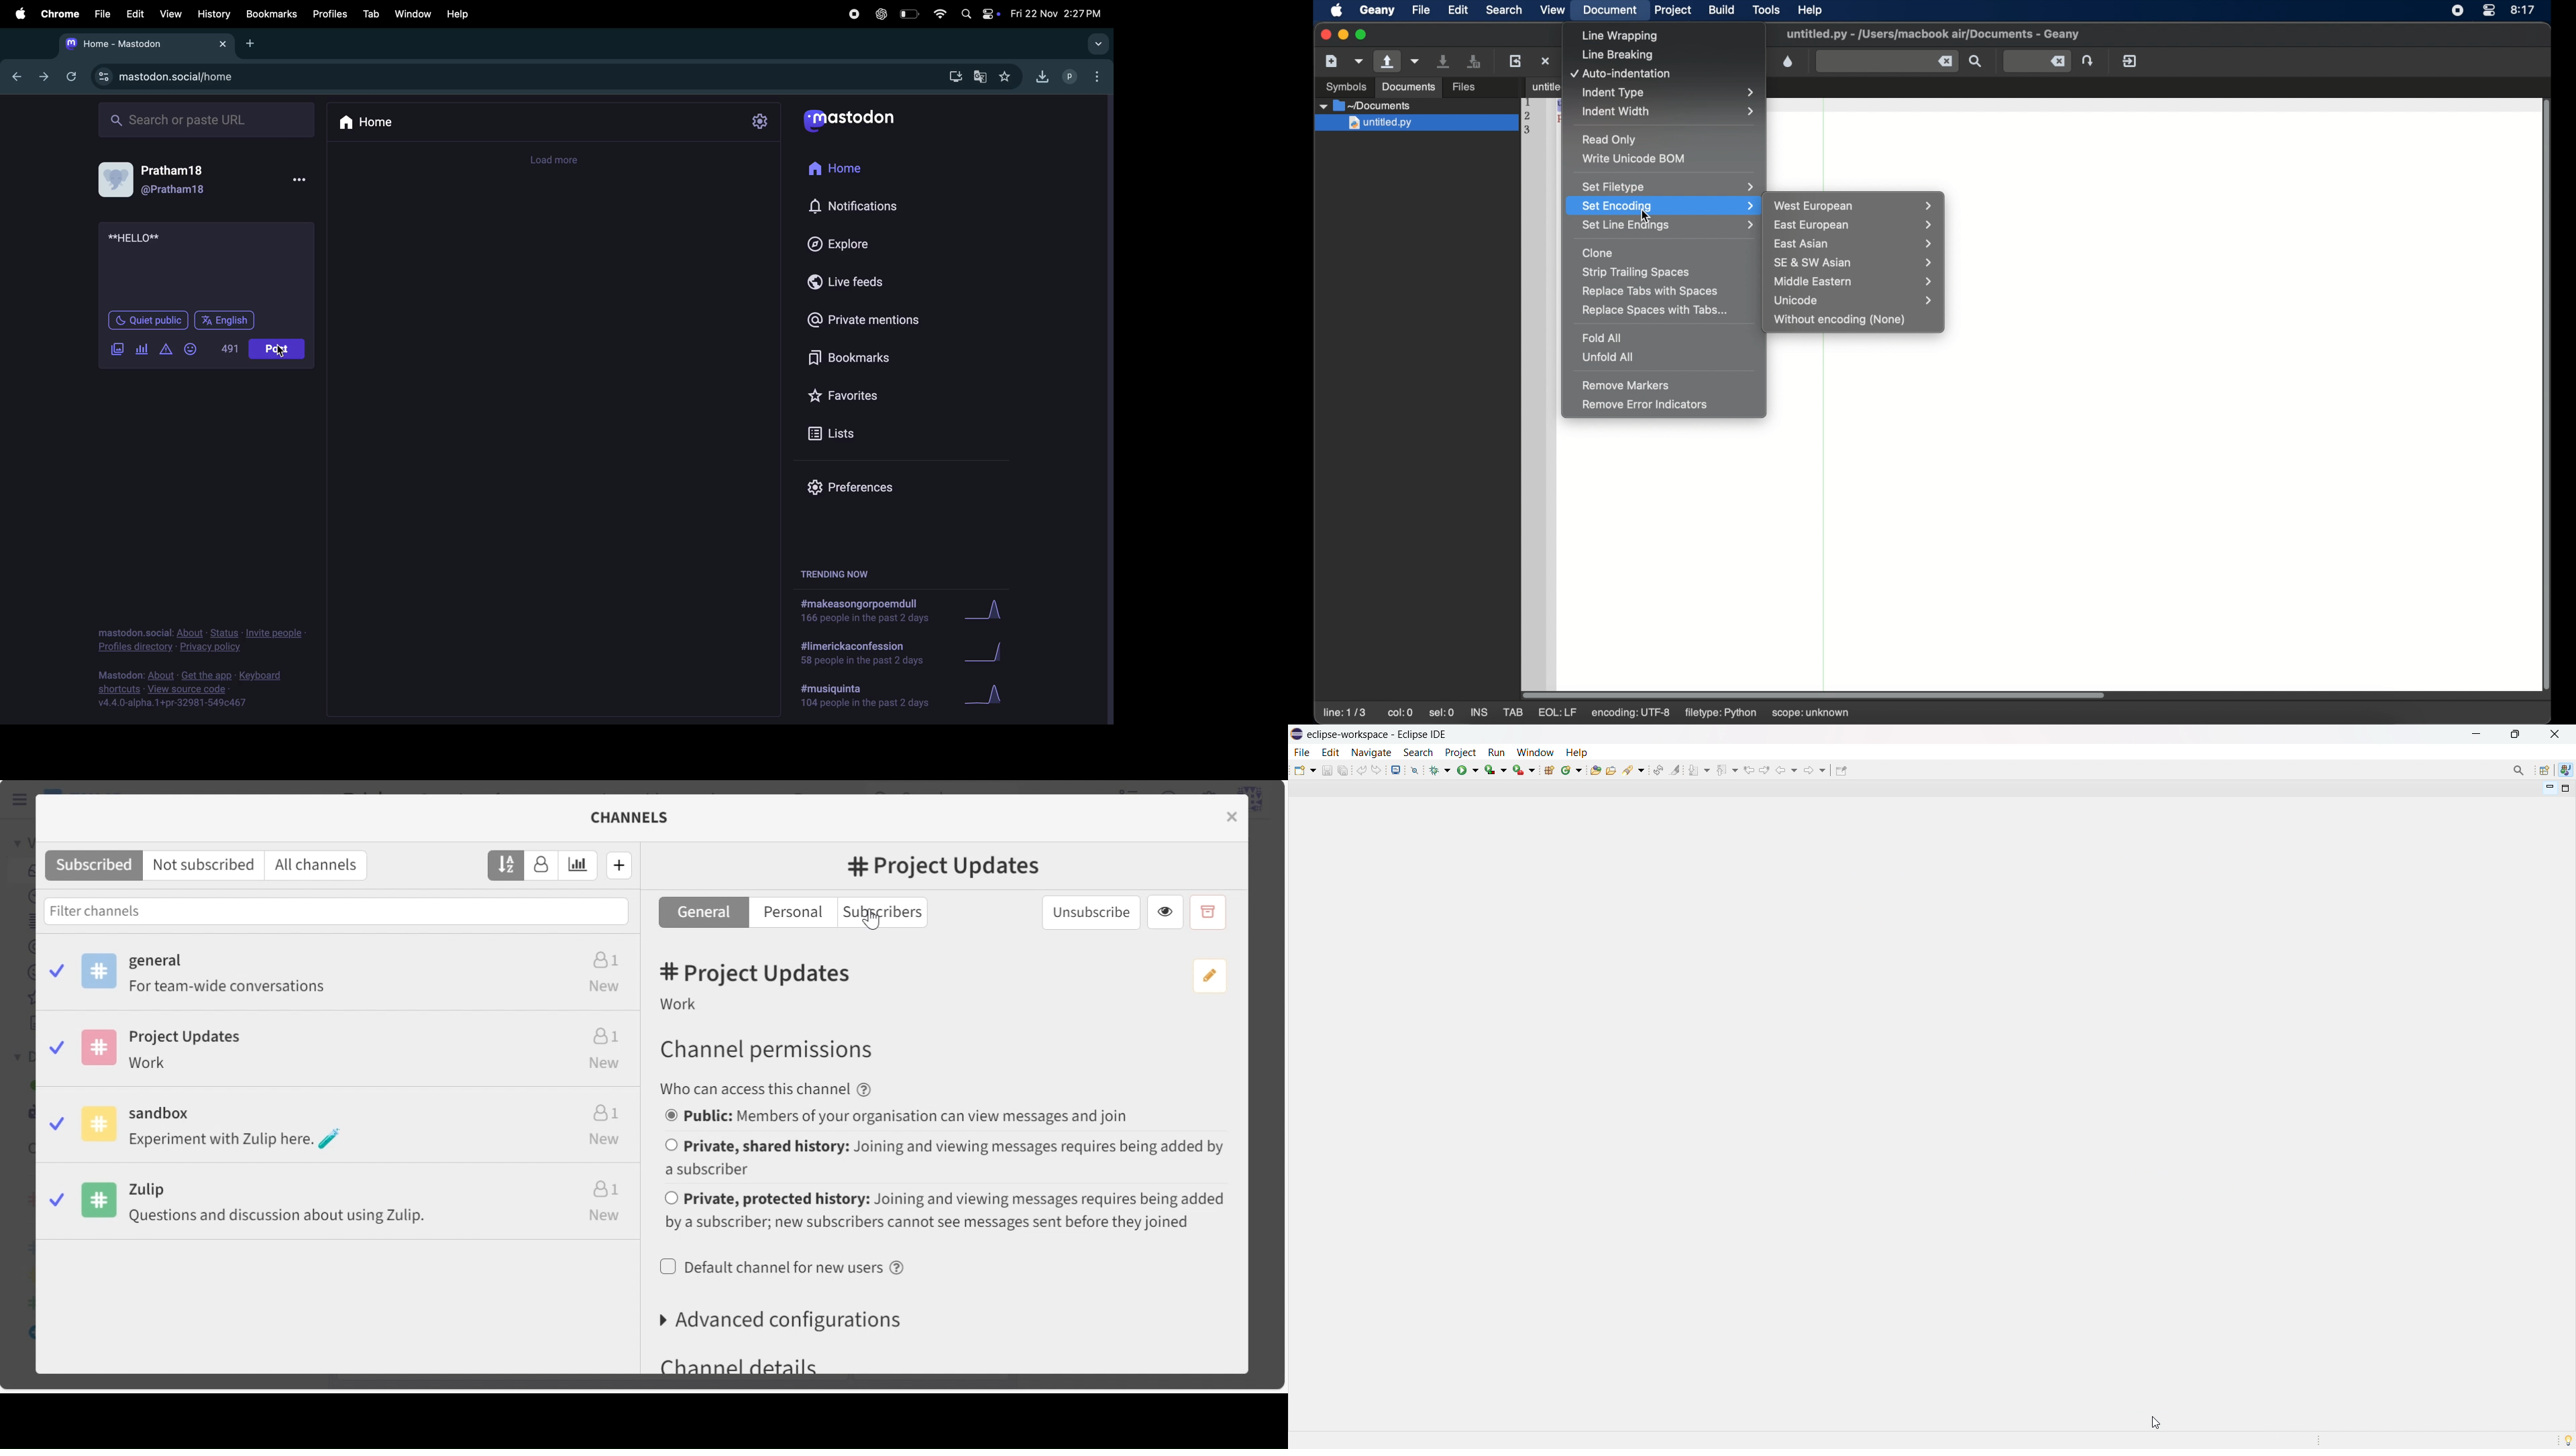 Image resolution: width=2576 pixels, height=1456 pixels. Describe the element at coordinates (981, 74) in the screenshot. I see `translate` at that location.